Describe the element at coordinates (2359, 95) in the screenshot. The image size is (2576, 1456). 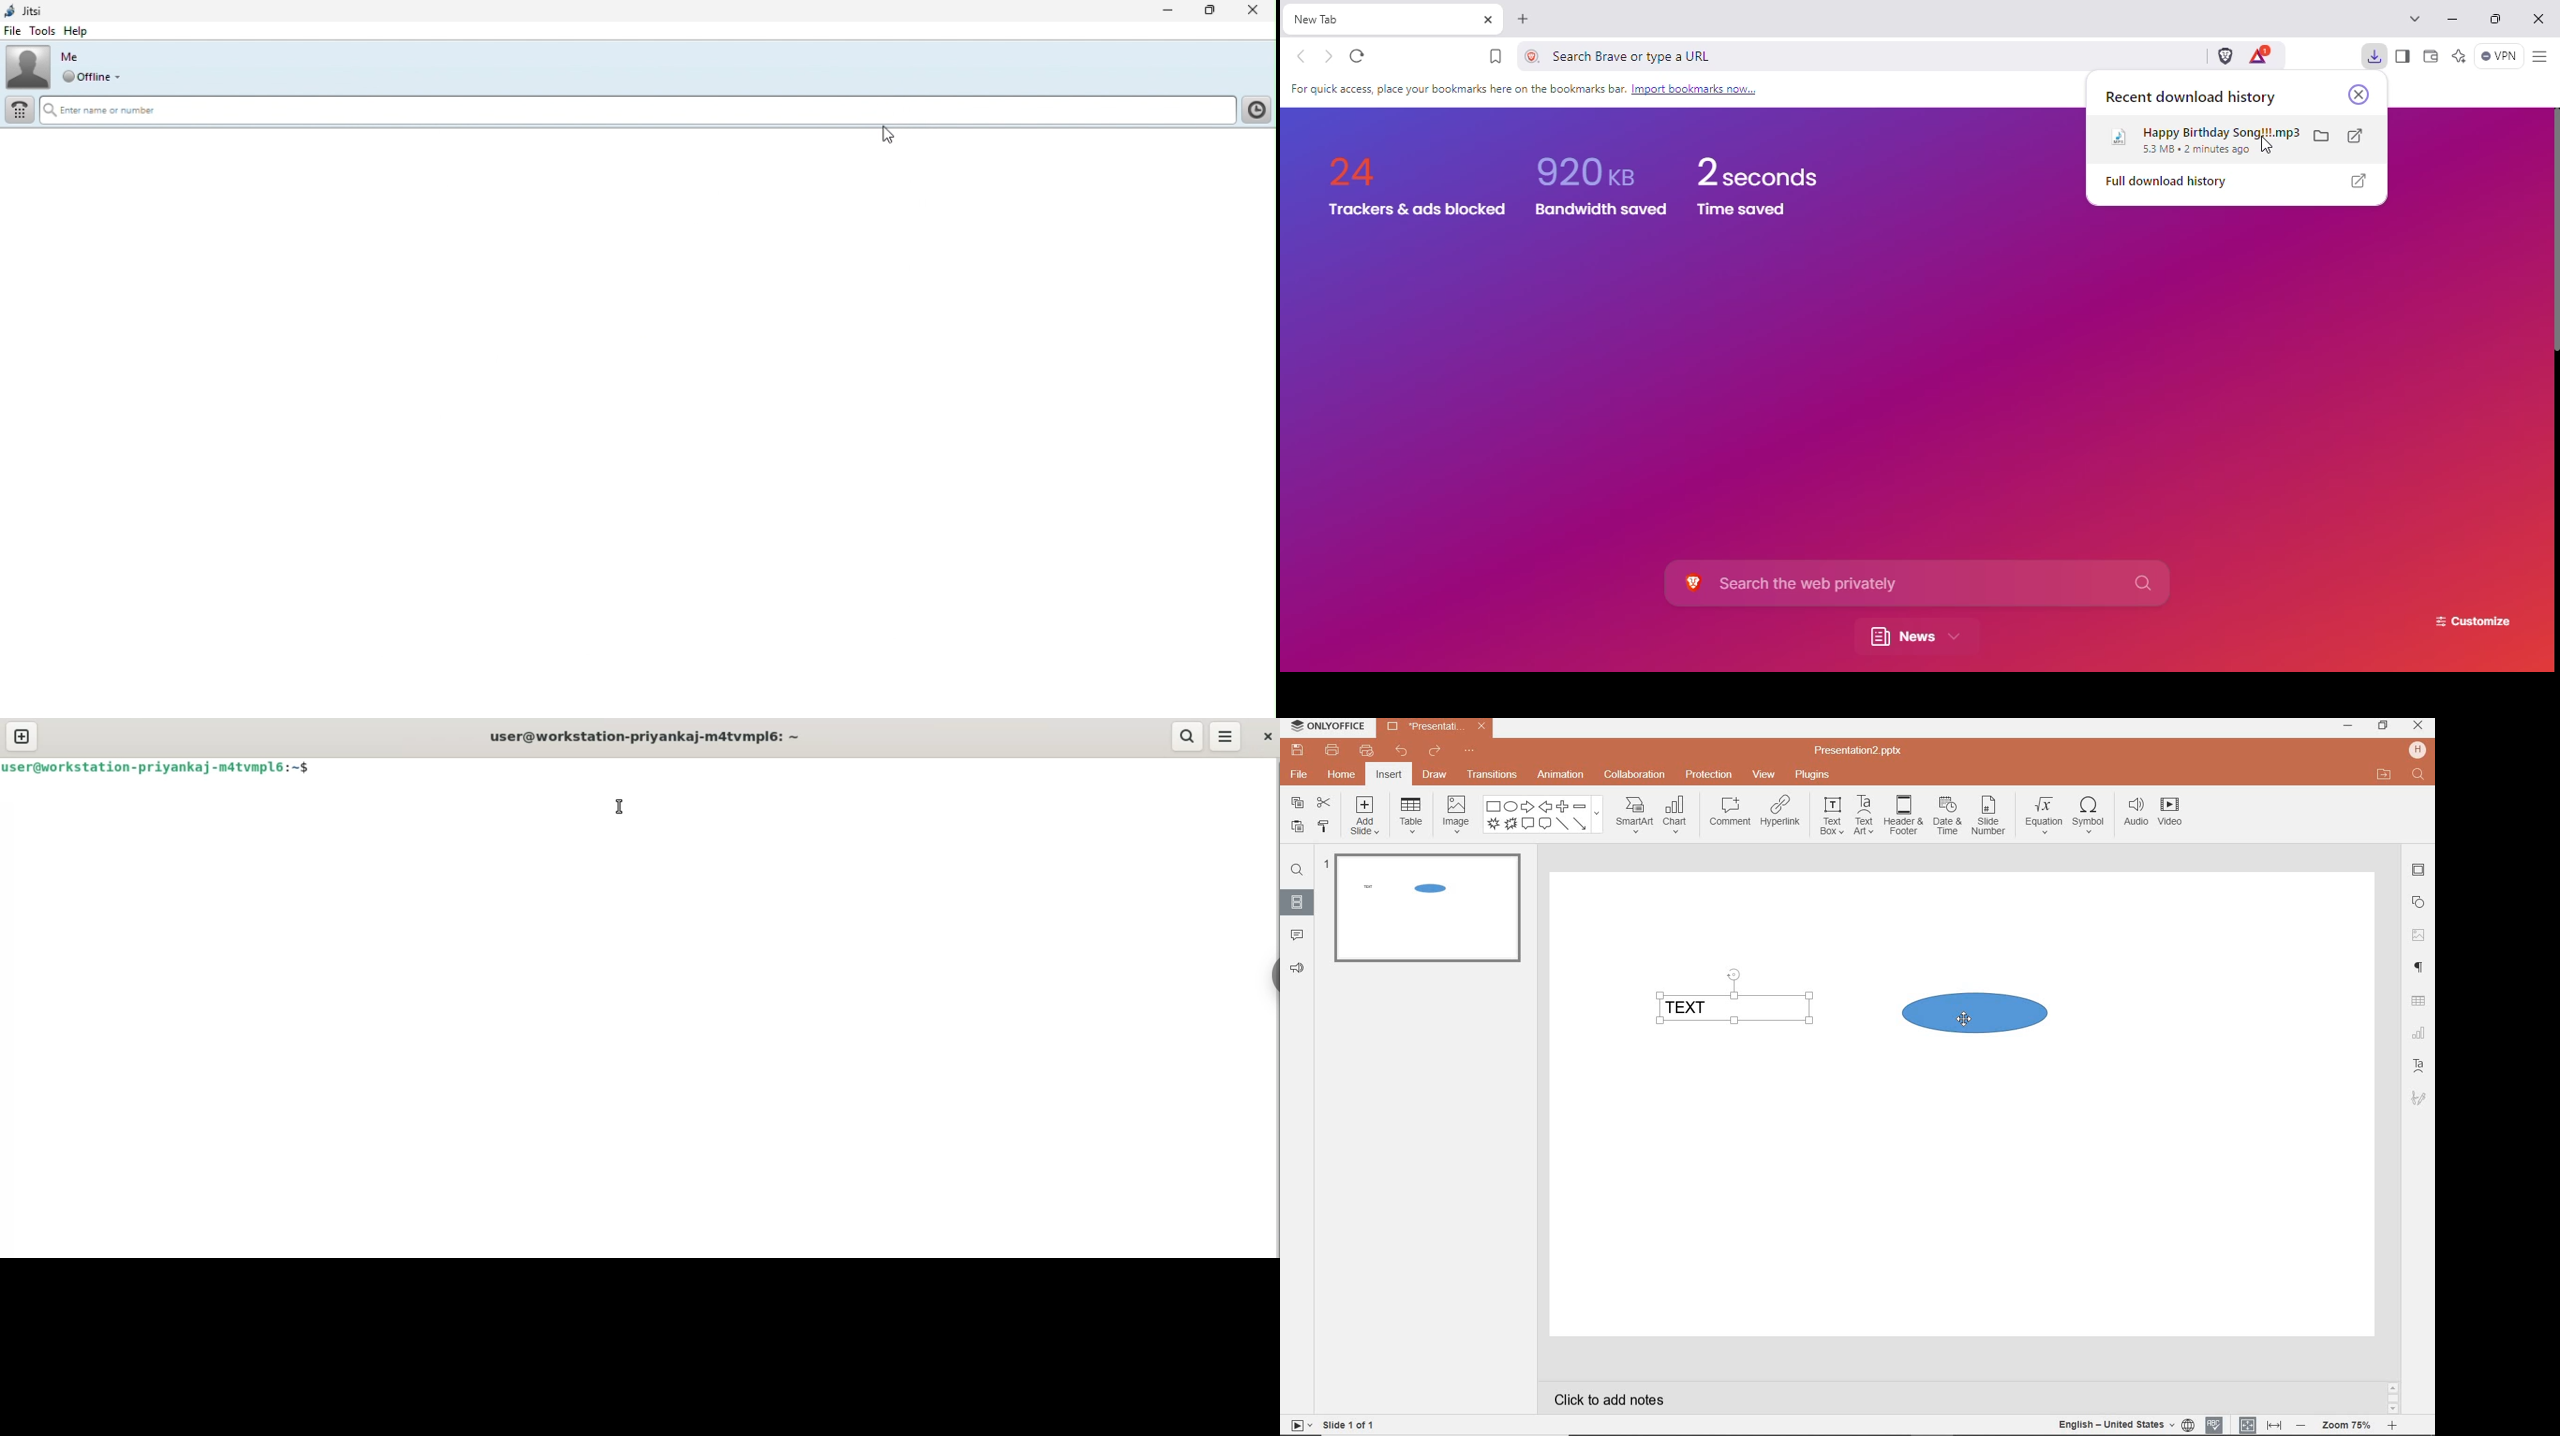
I see `close` at that location.